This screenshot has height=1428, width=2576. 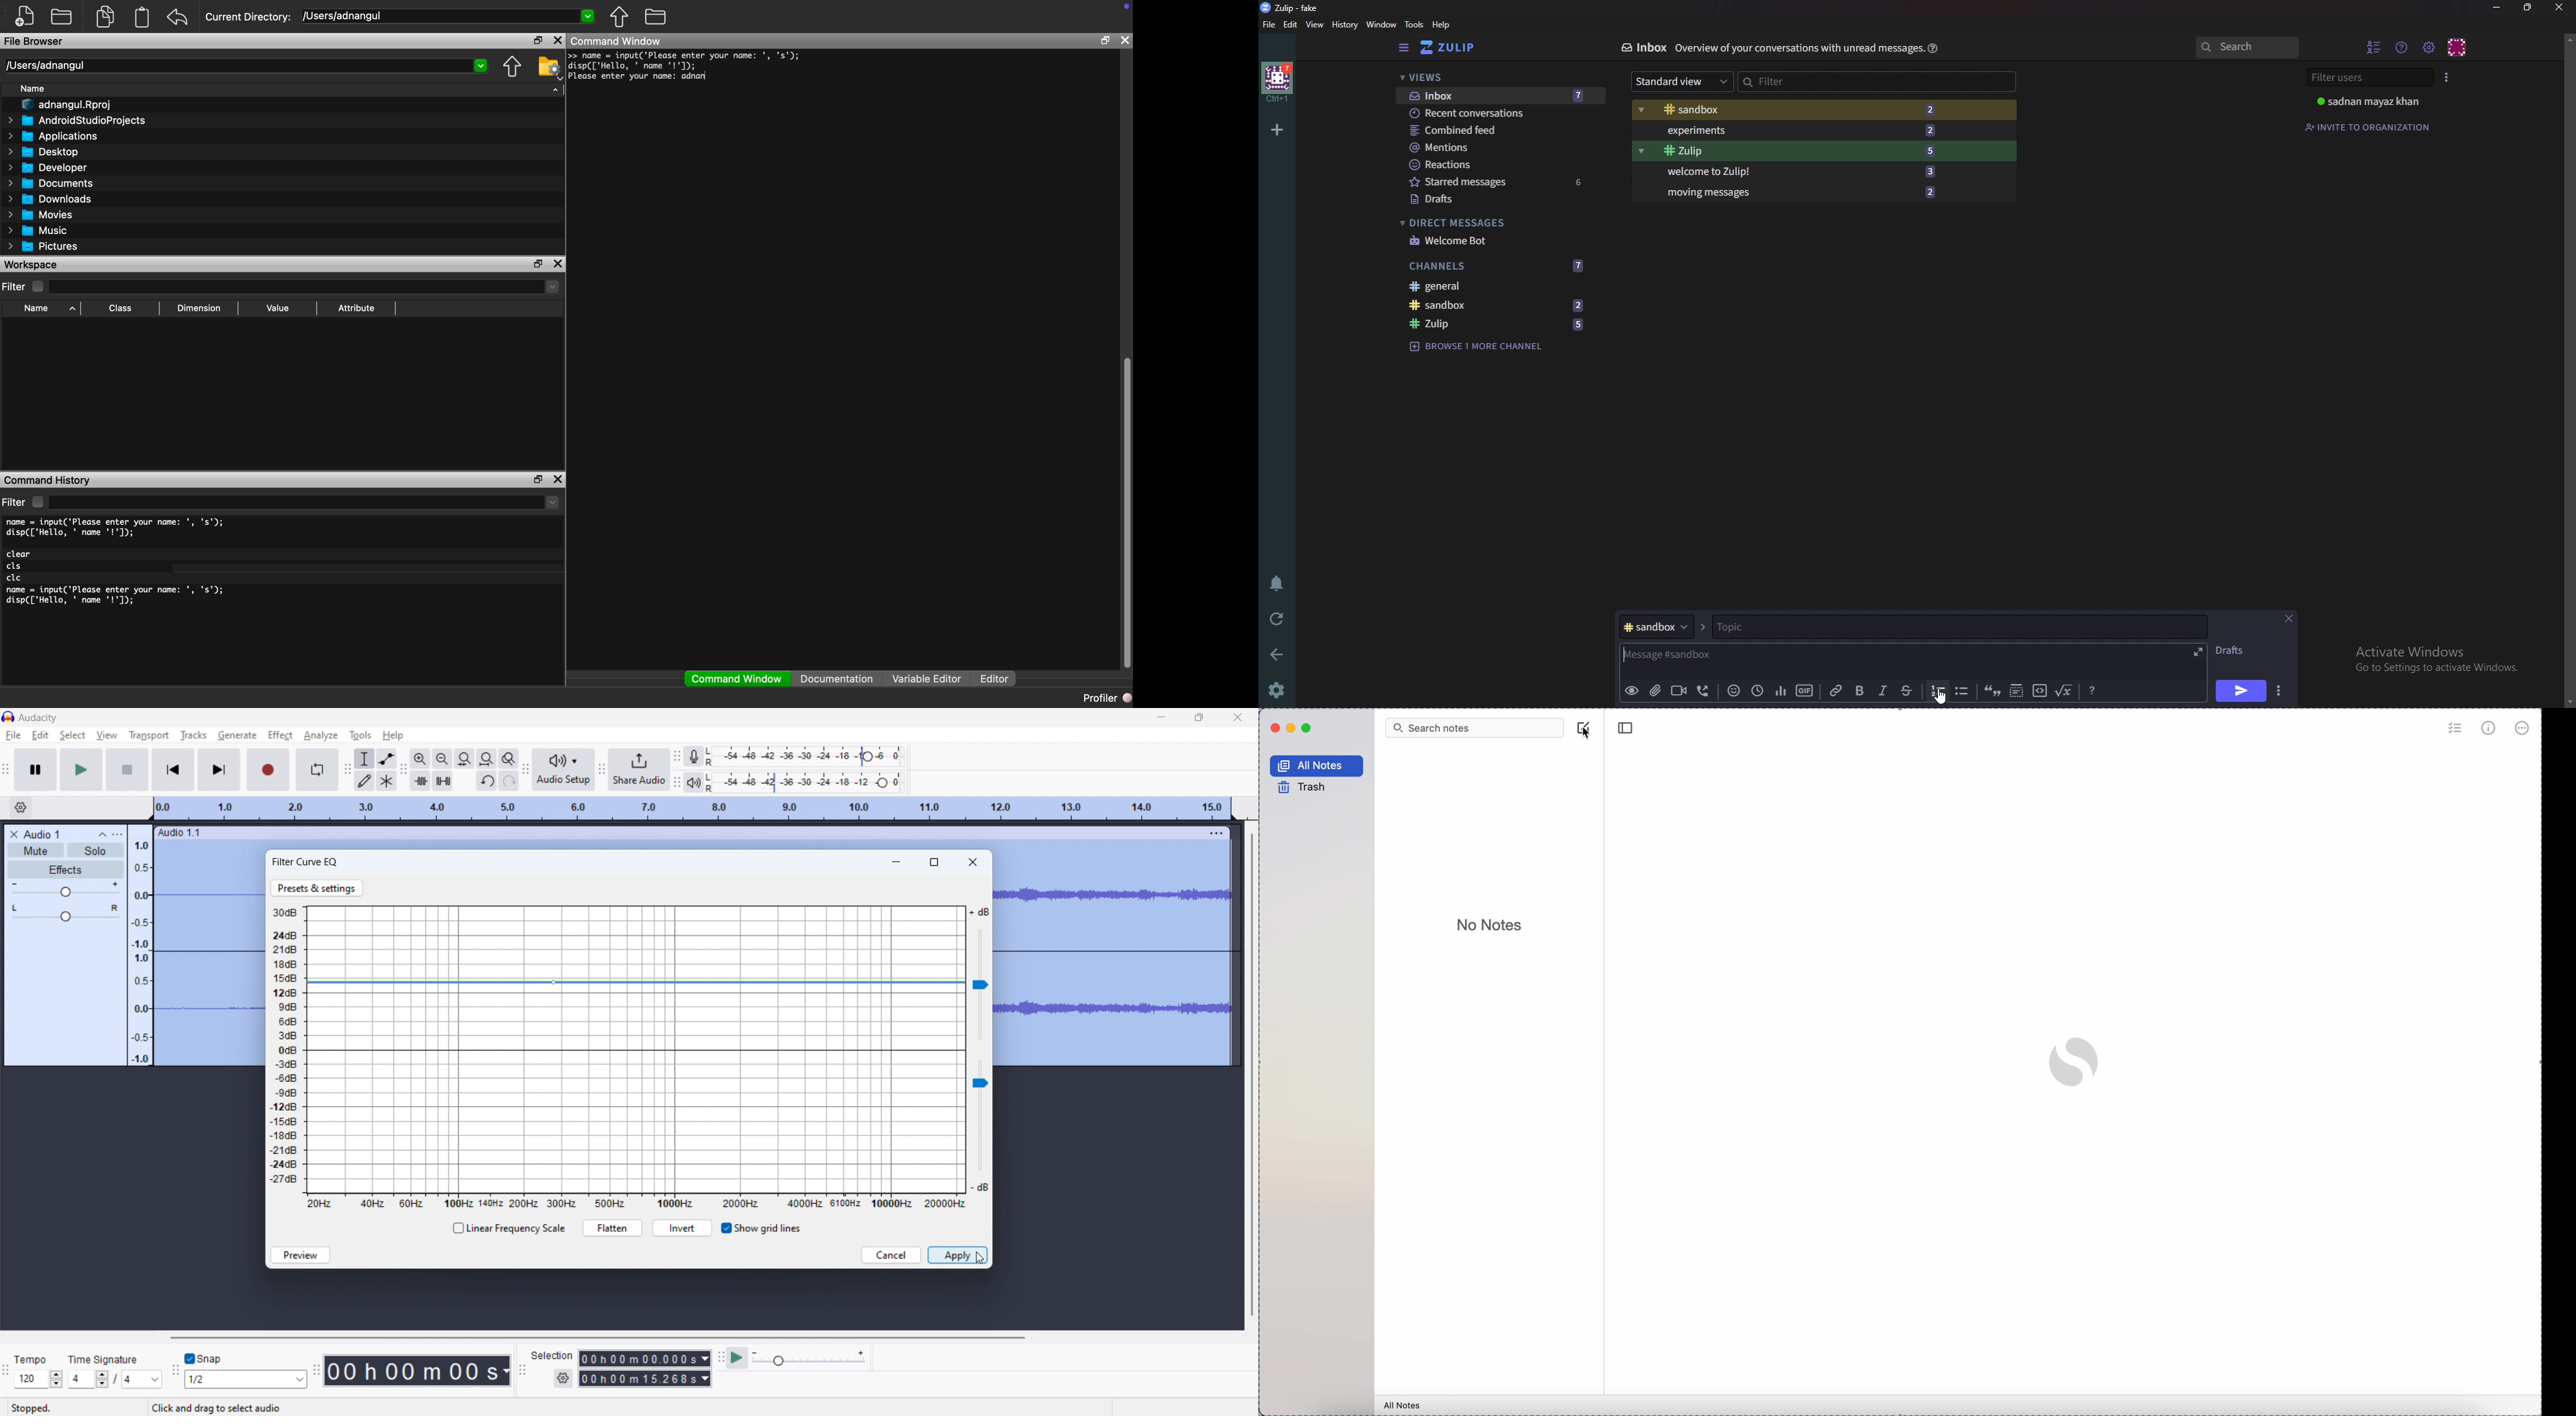 I want to click on record, so click(x=269, y=770).